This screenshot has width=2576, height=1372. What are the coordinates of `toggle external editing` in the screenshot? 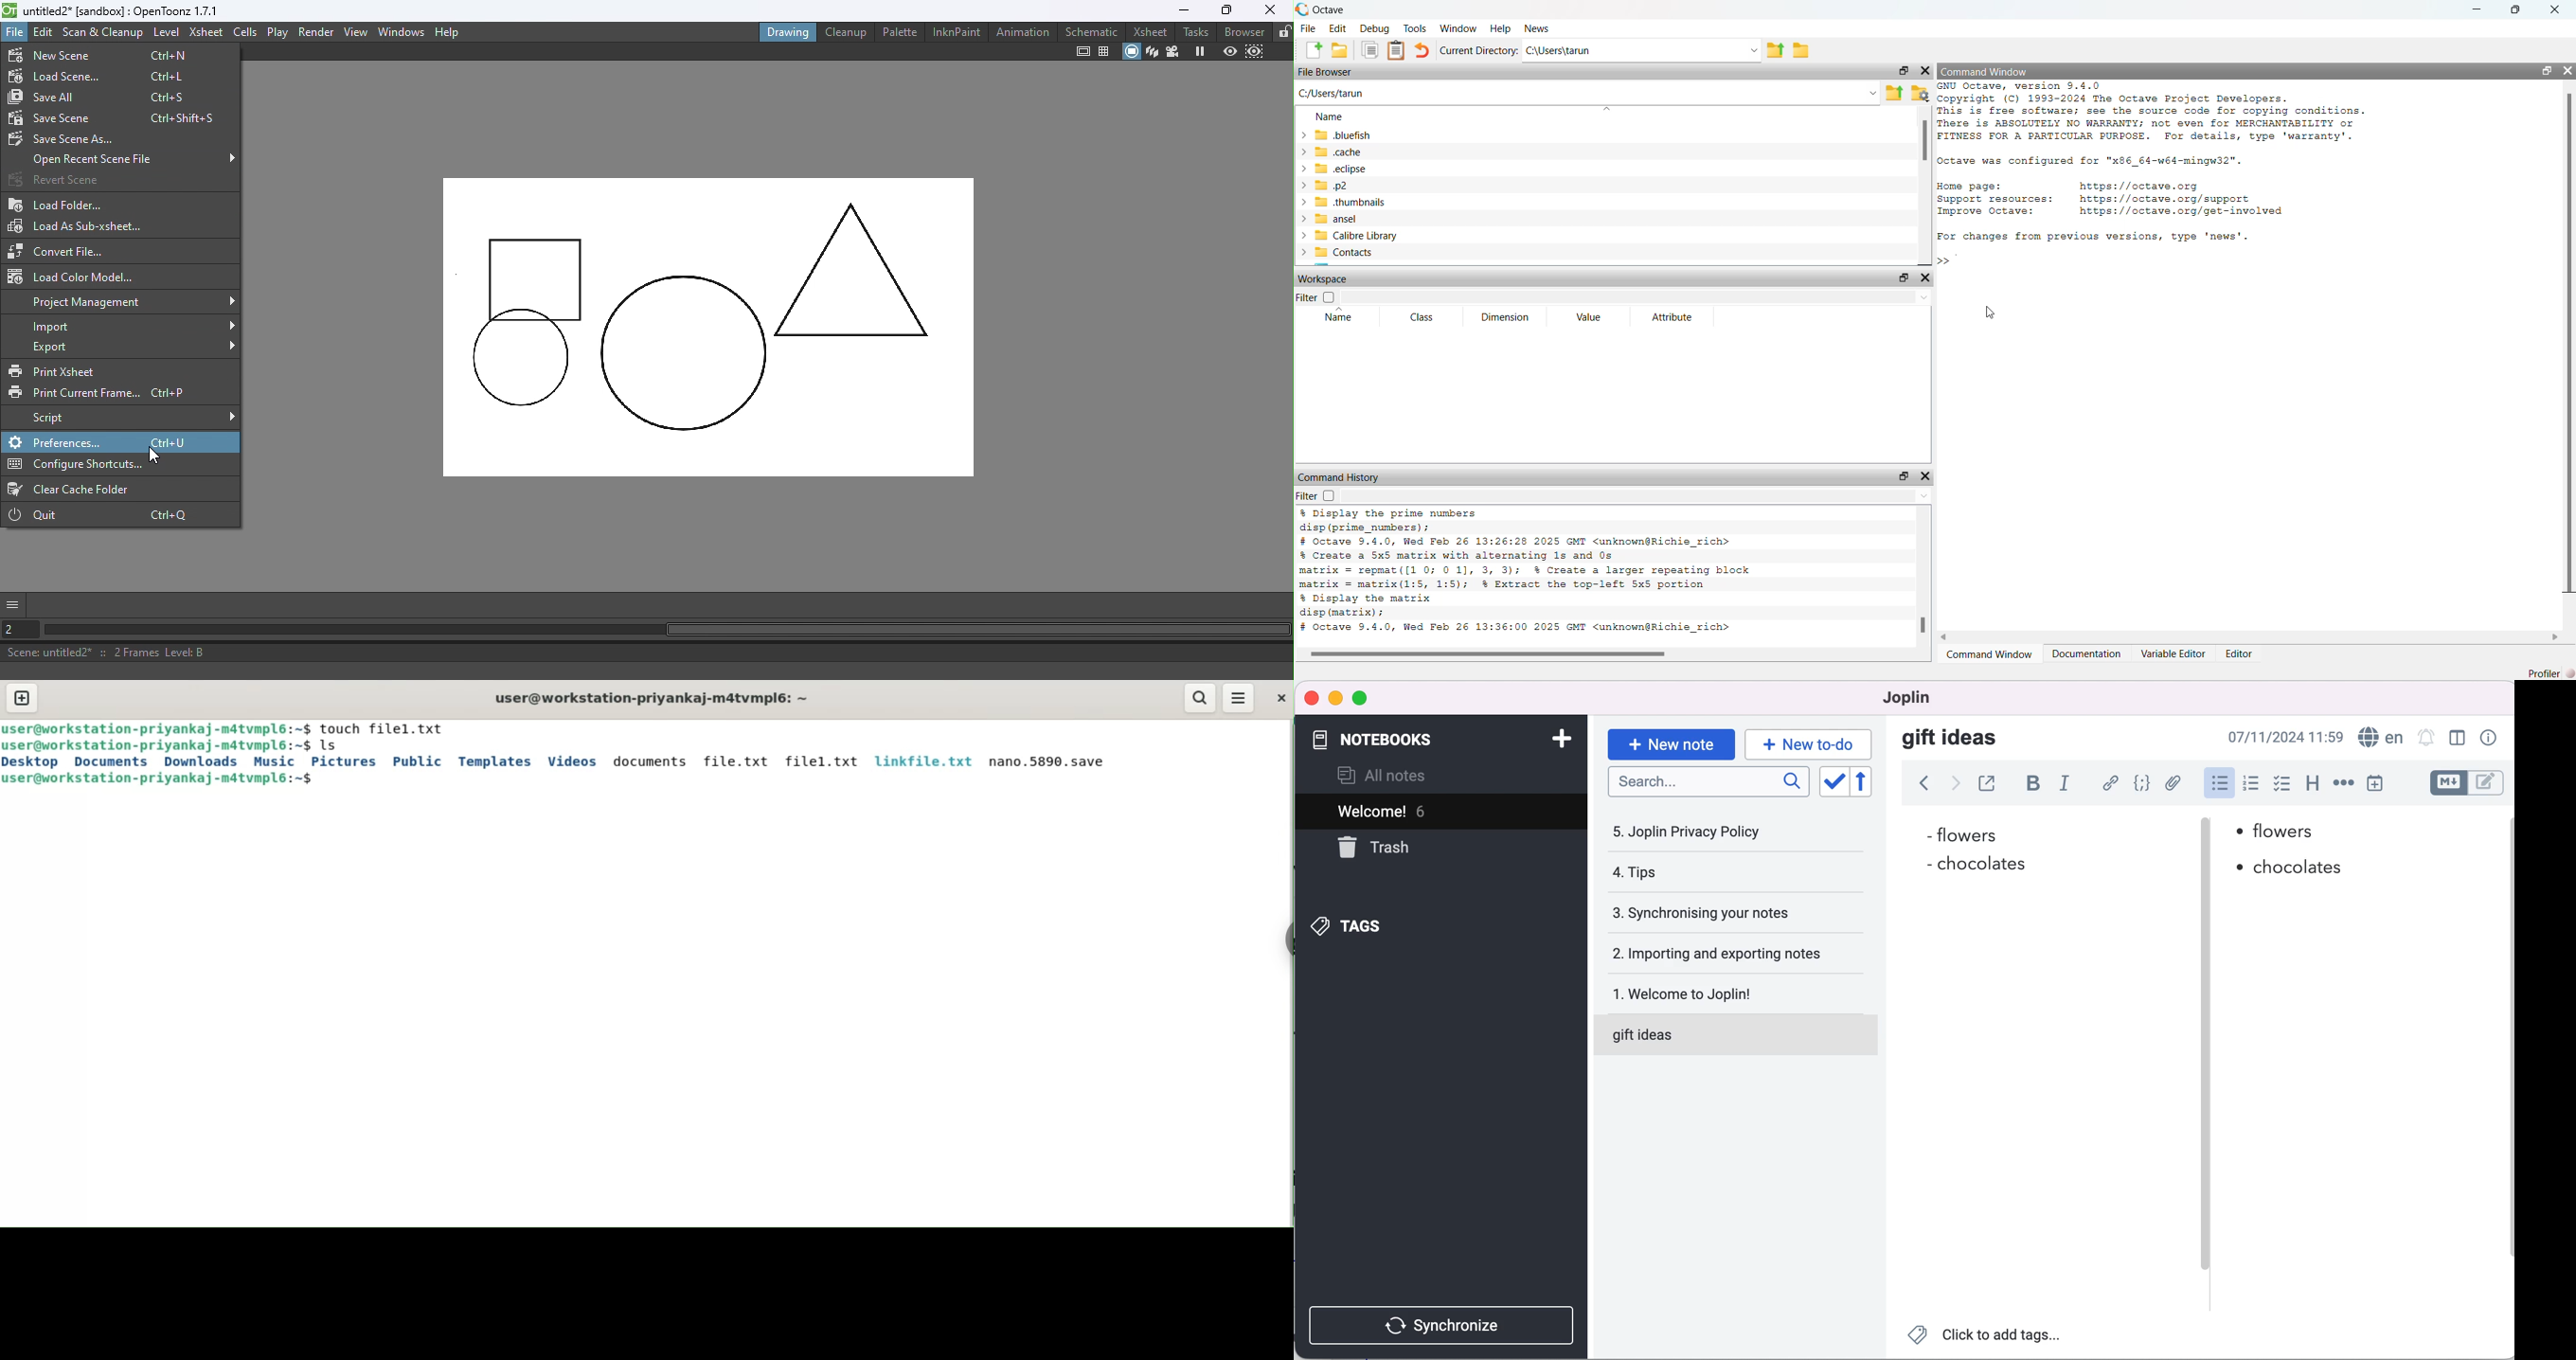 It's located at (1989, 783).